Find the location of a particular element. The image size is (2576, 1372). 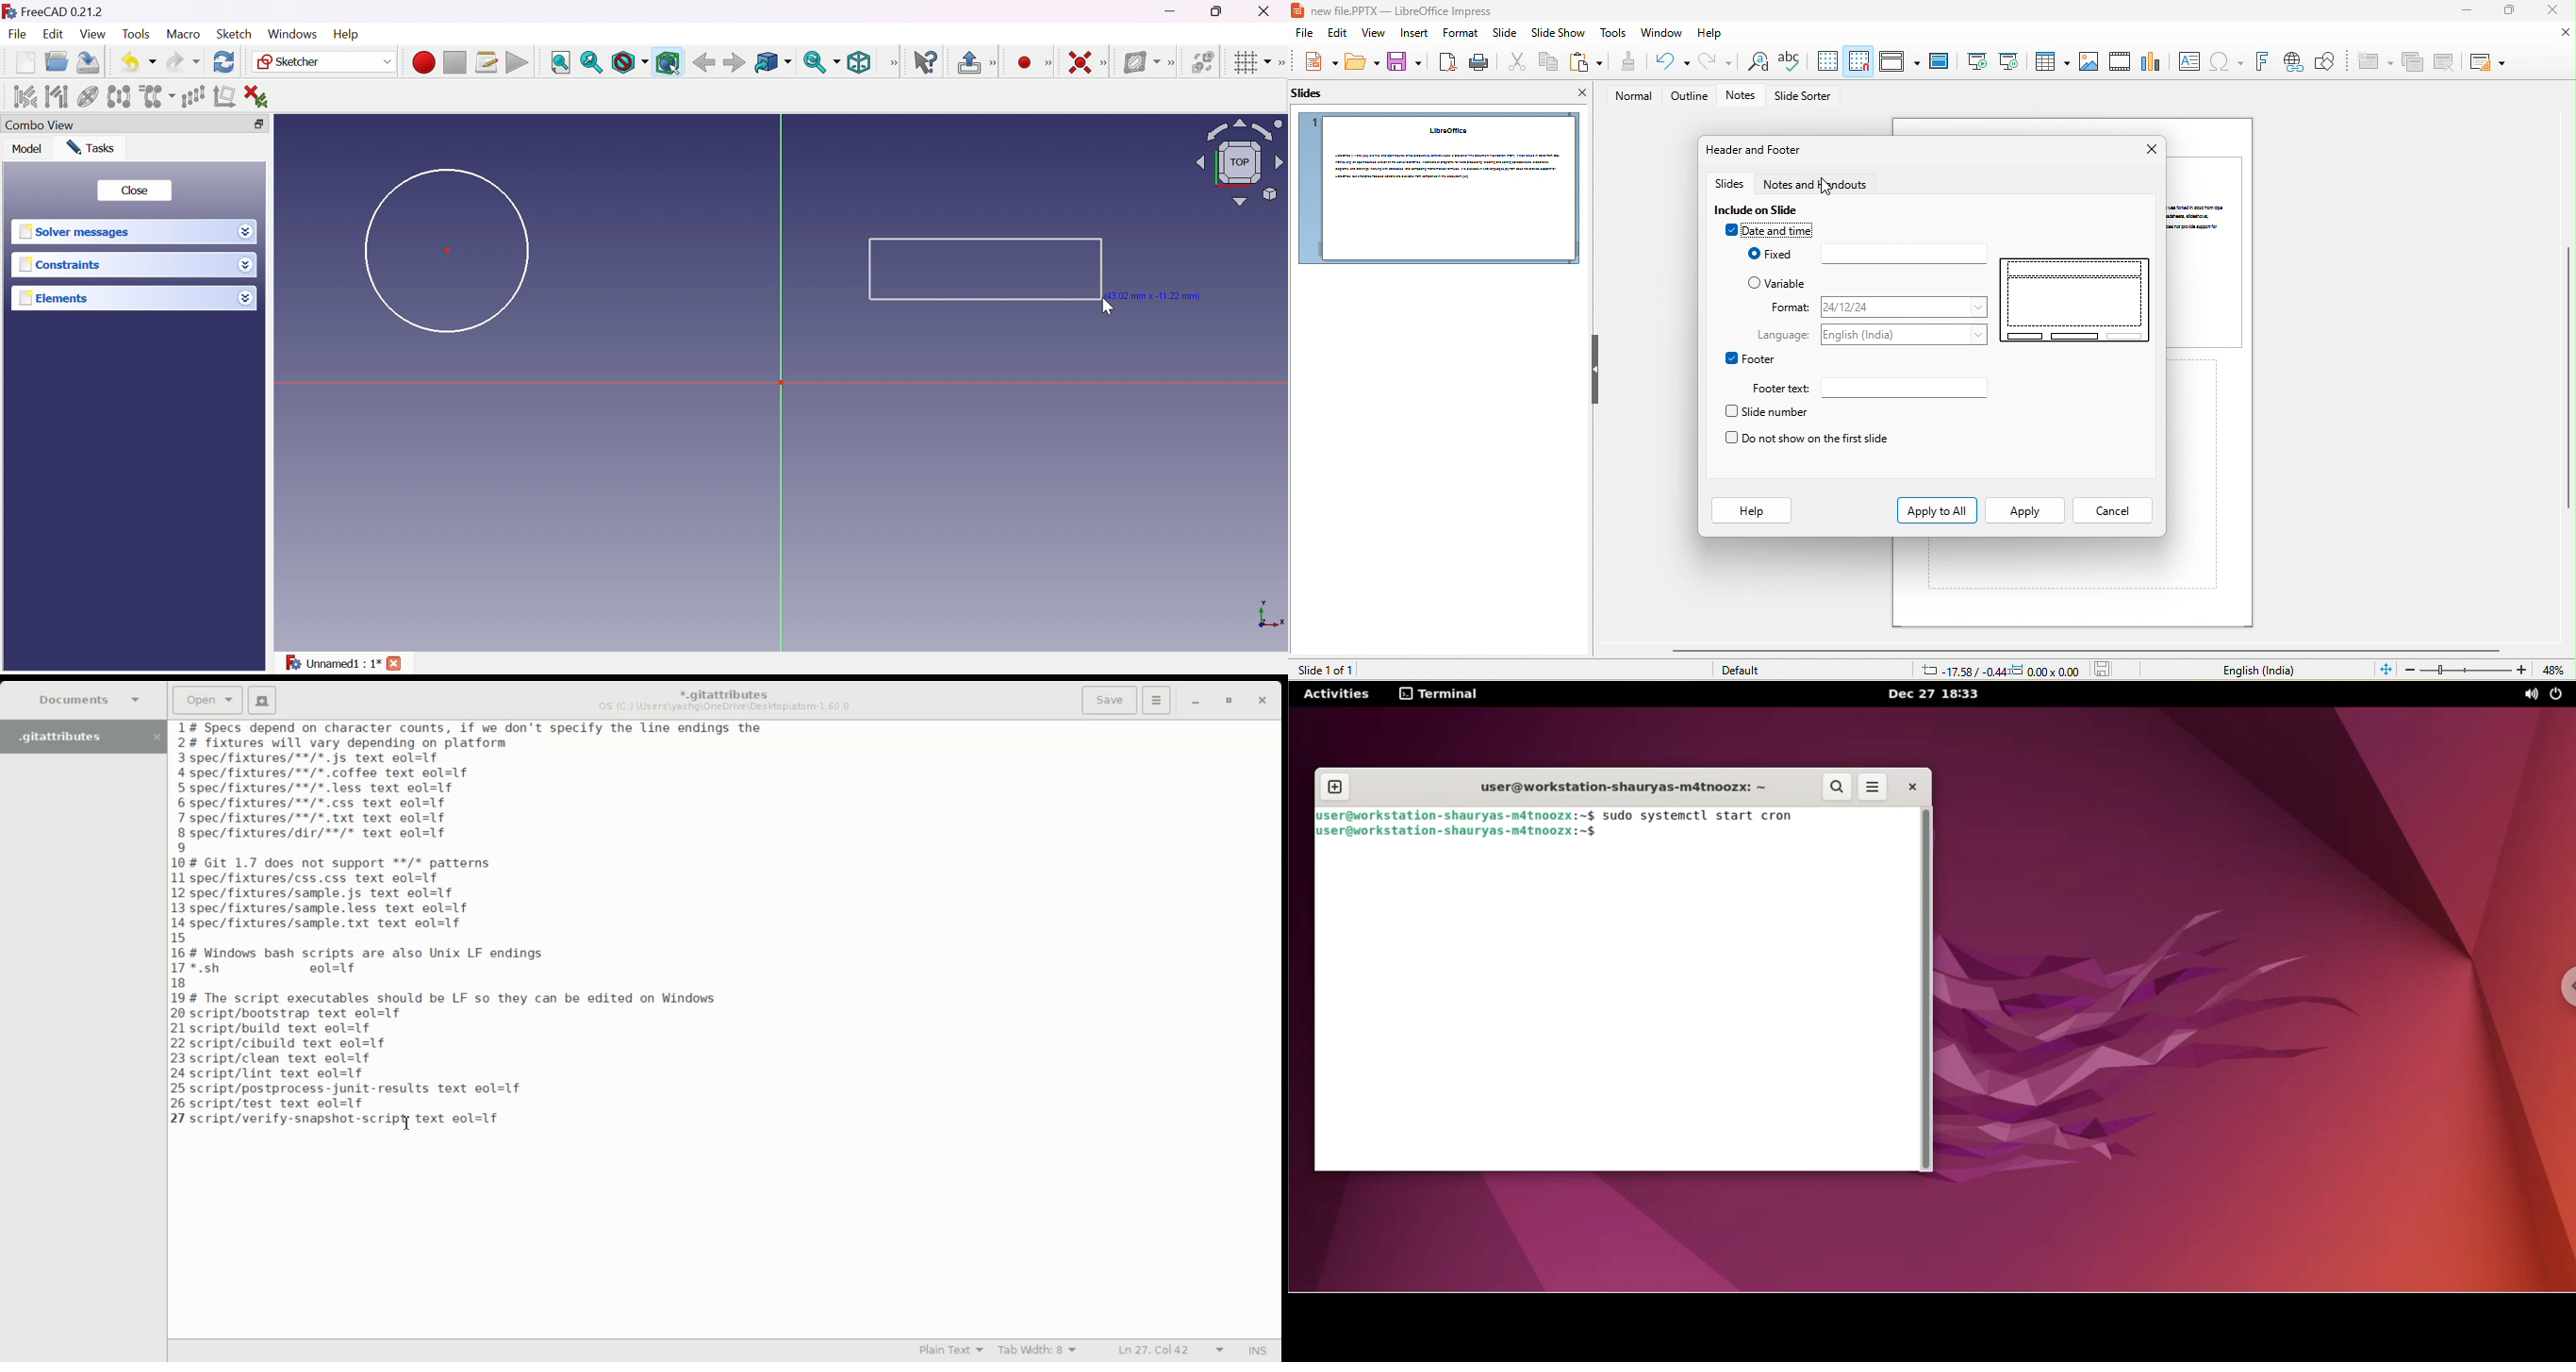

horizontal scrollbar is located at coordinates (2085, 650).